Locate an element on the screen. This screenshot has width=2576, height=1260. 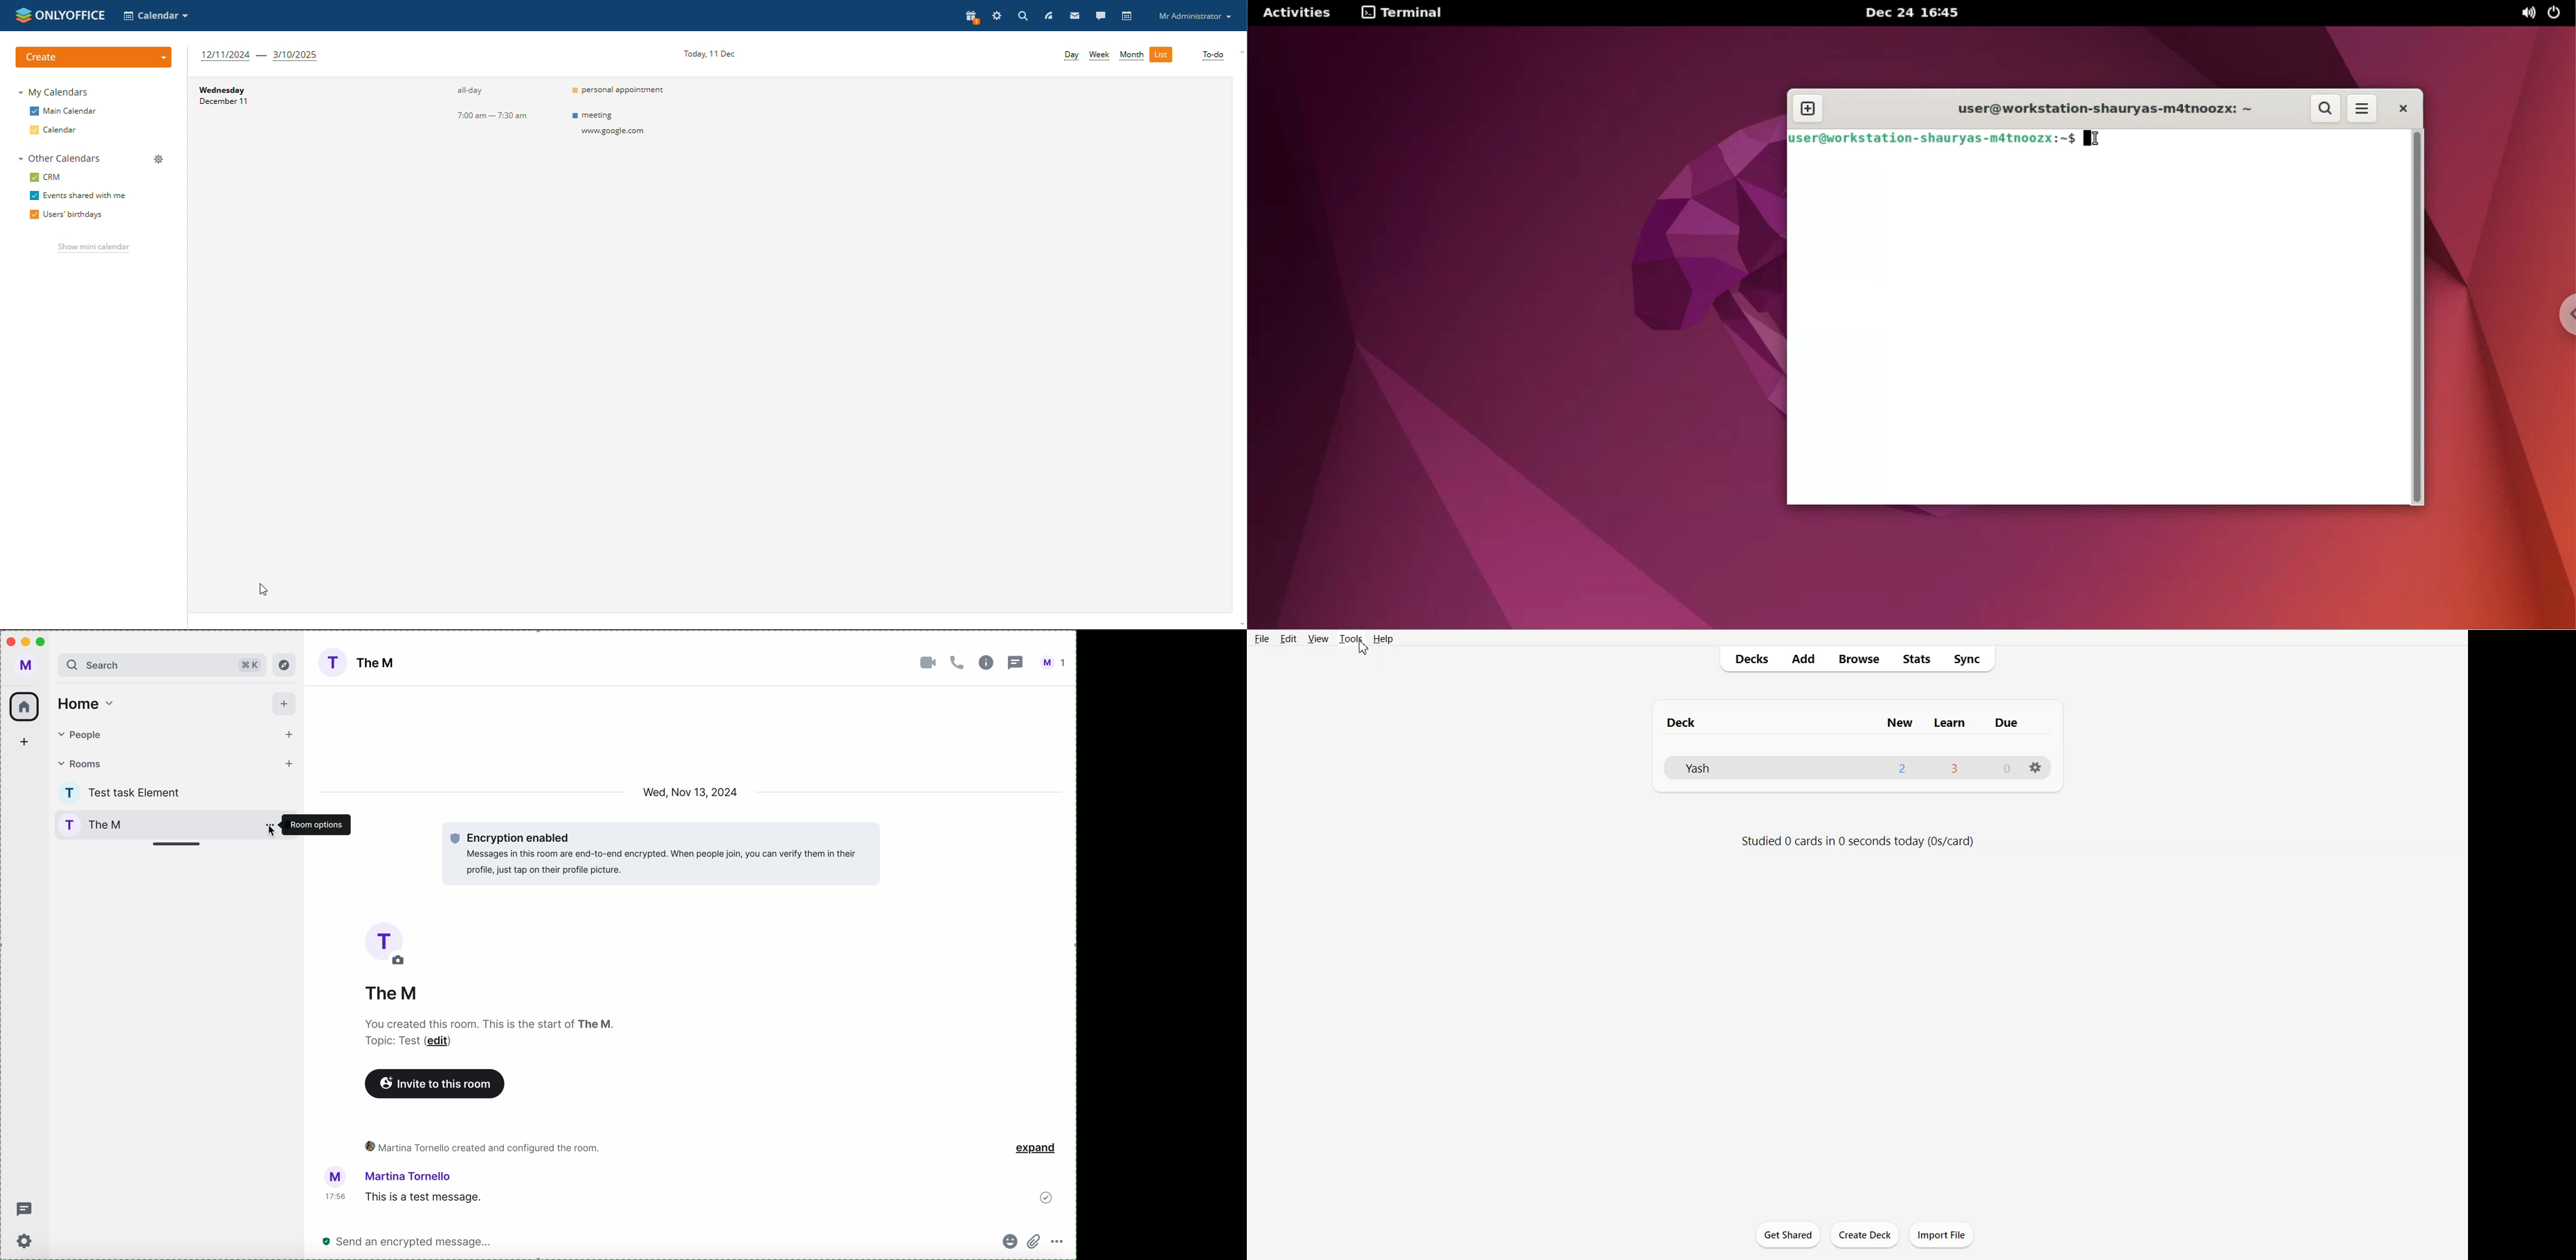
Learn is located at coordinates (1949, 722).